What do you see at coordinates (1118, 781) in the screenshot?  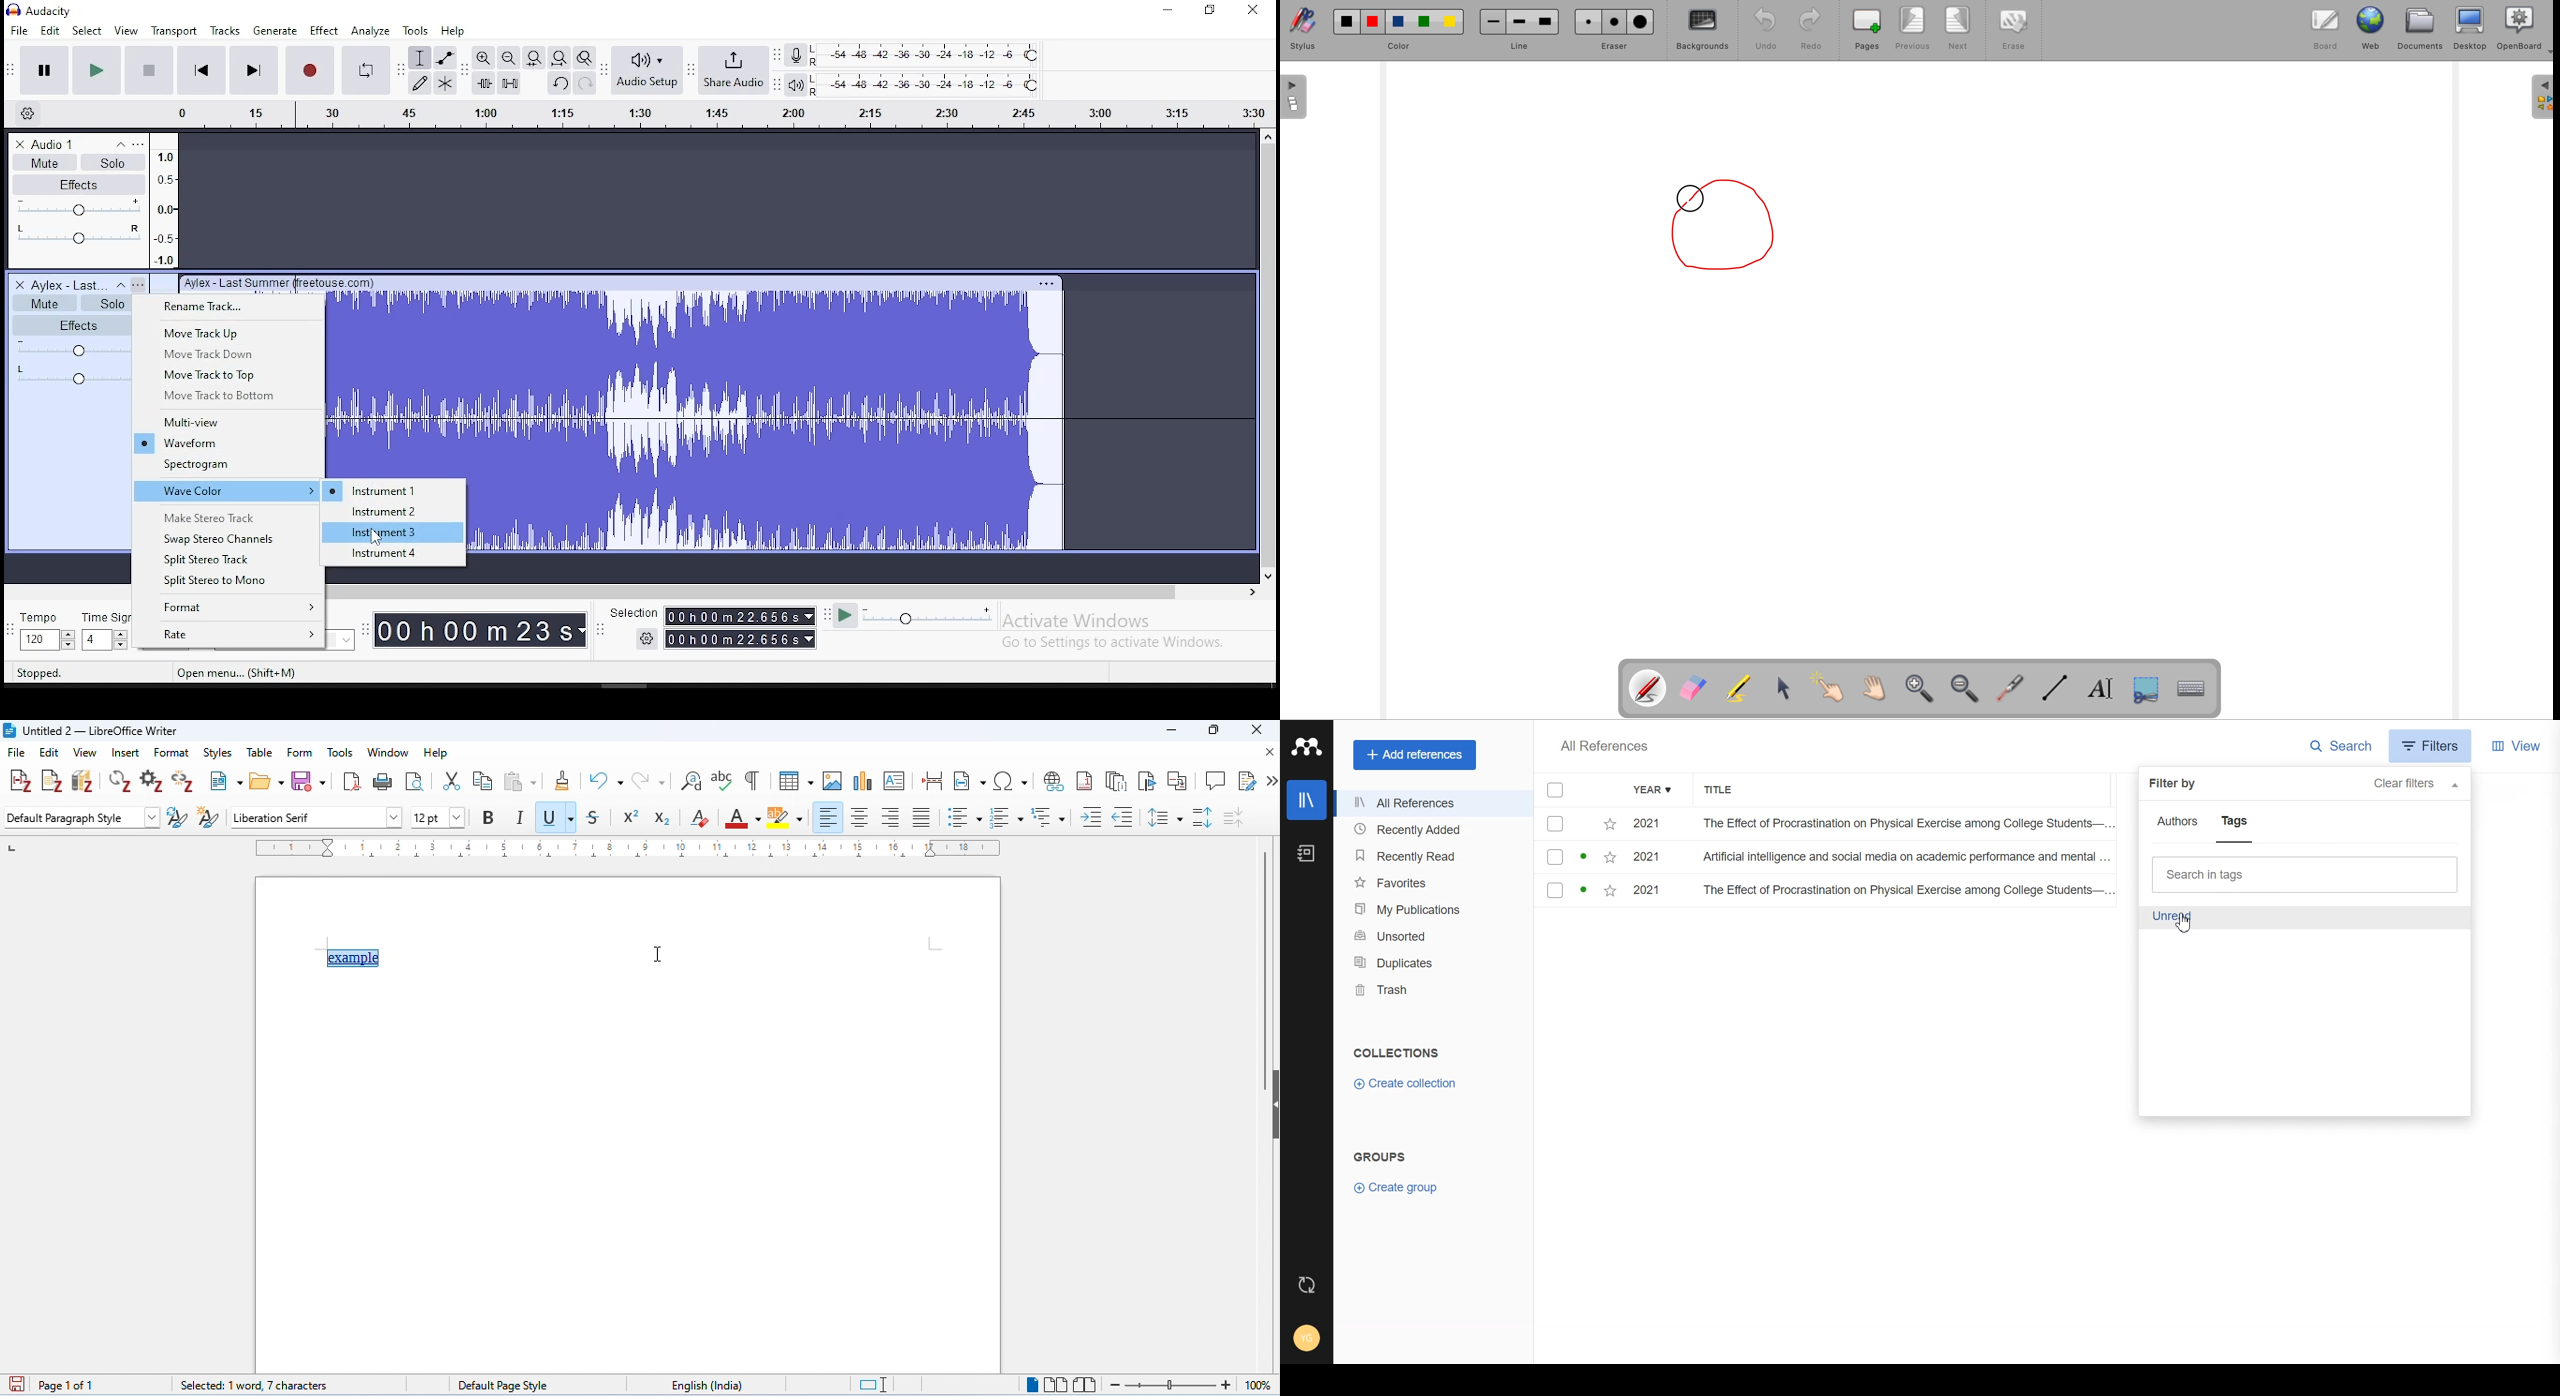 I see `insert endnote` at bounding box center [1118, 781].